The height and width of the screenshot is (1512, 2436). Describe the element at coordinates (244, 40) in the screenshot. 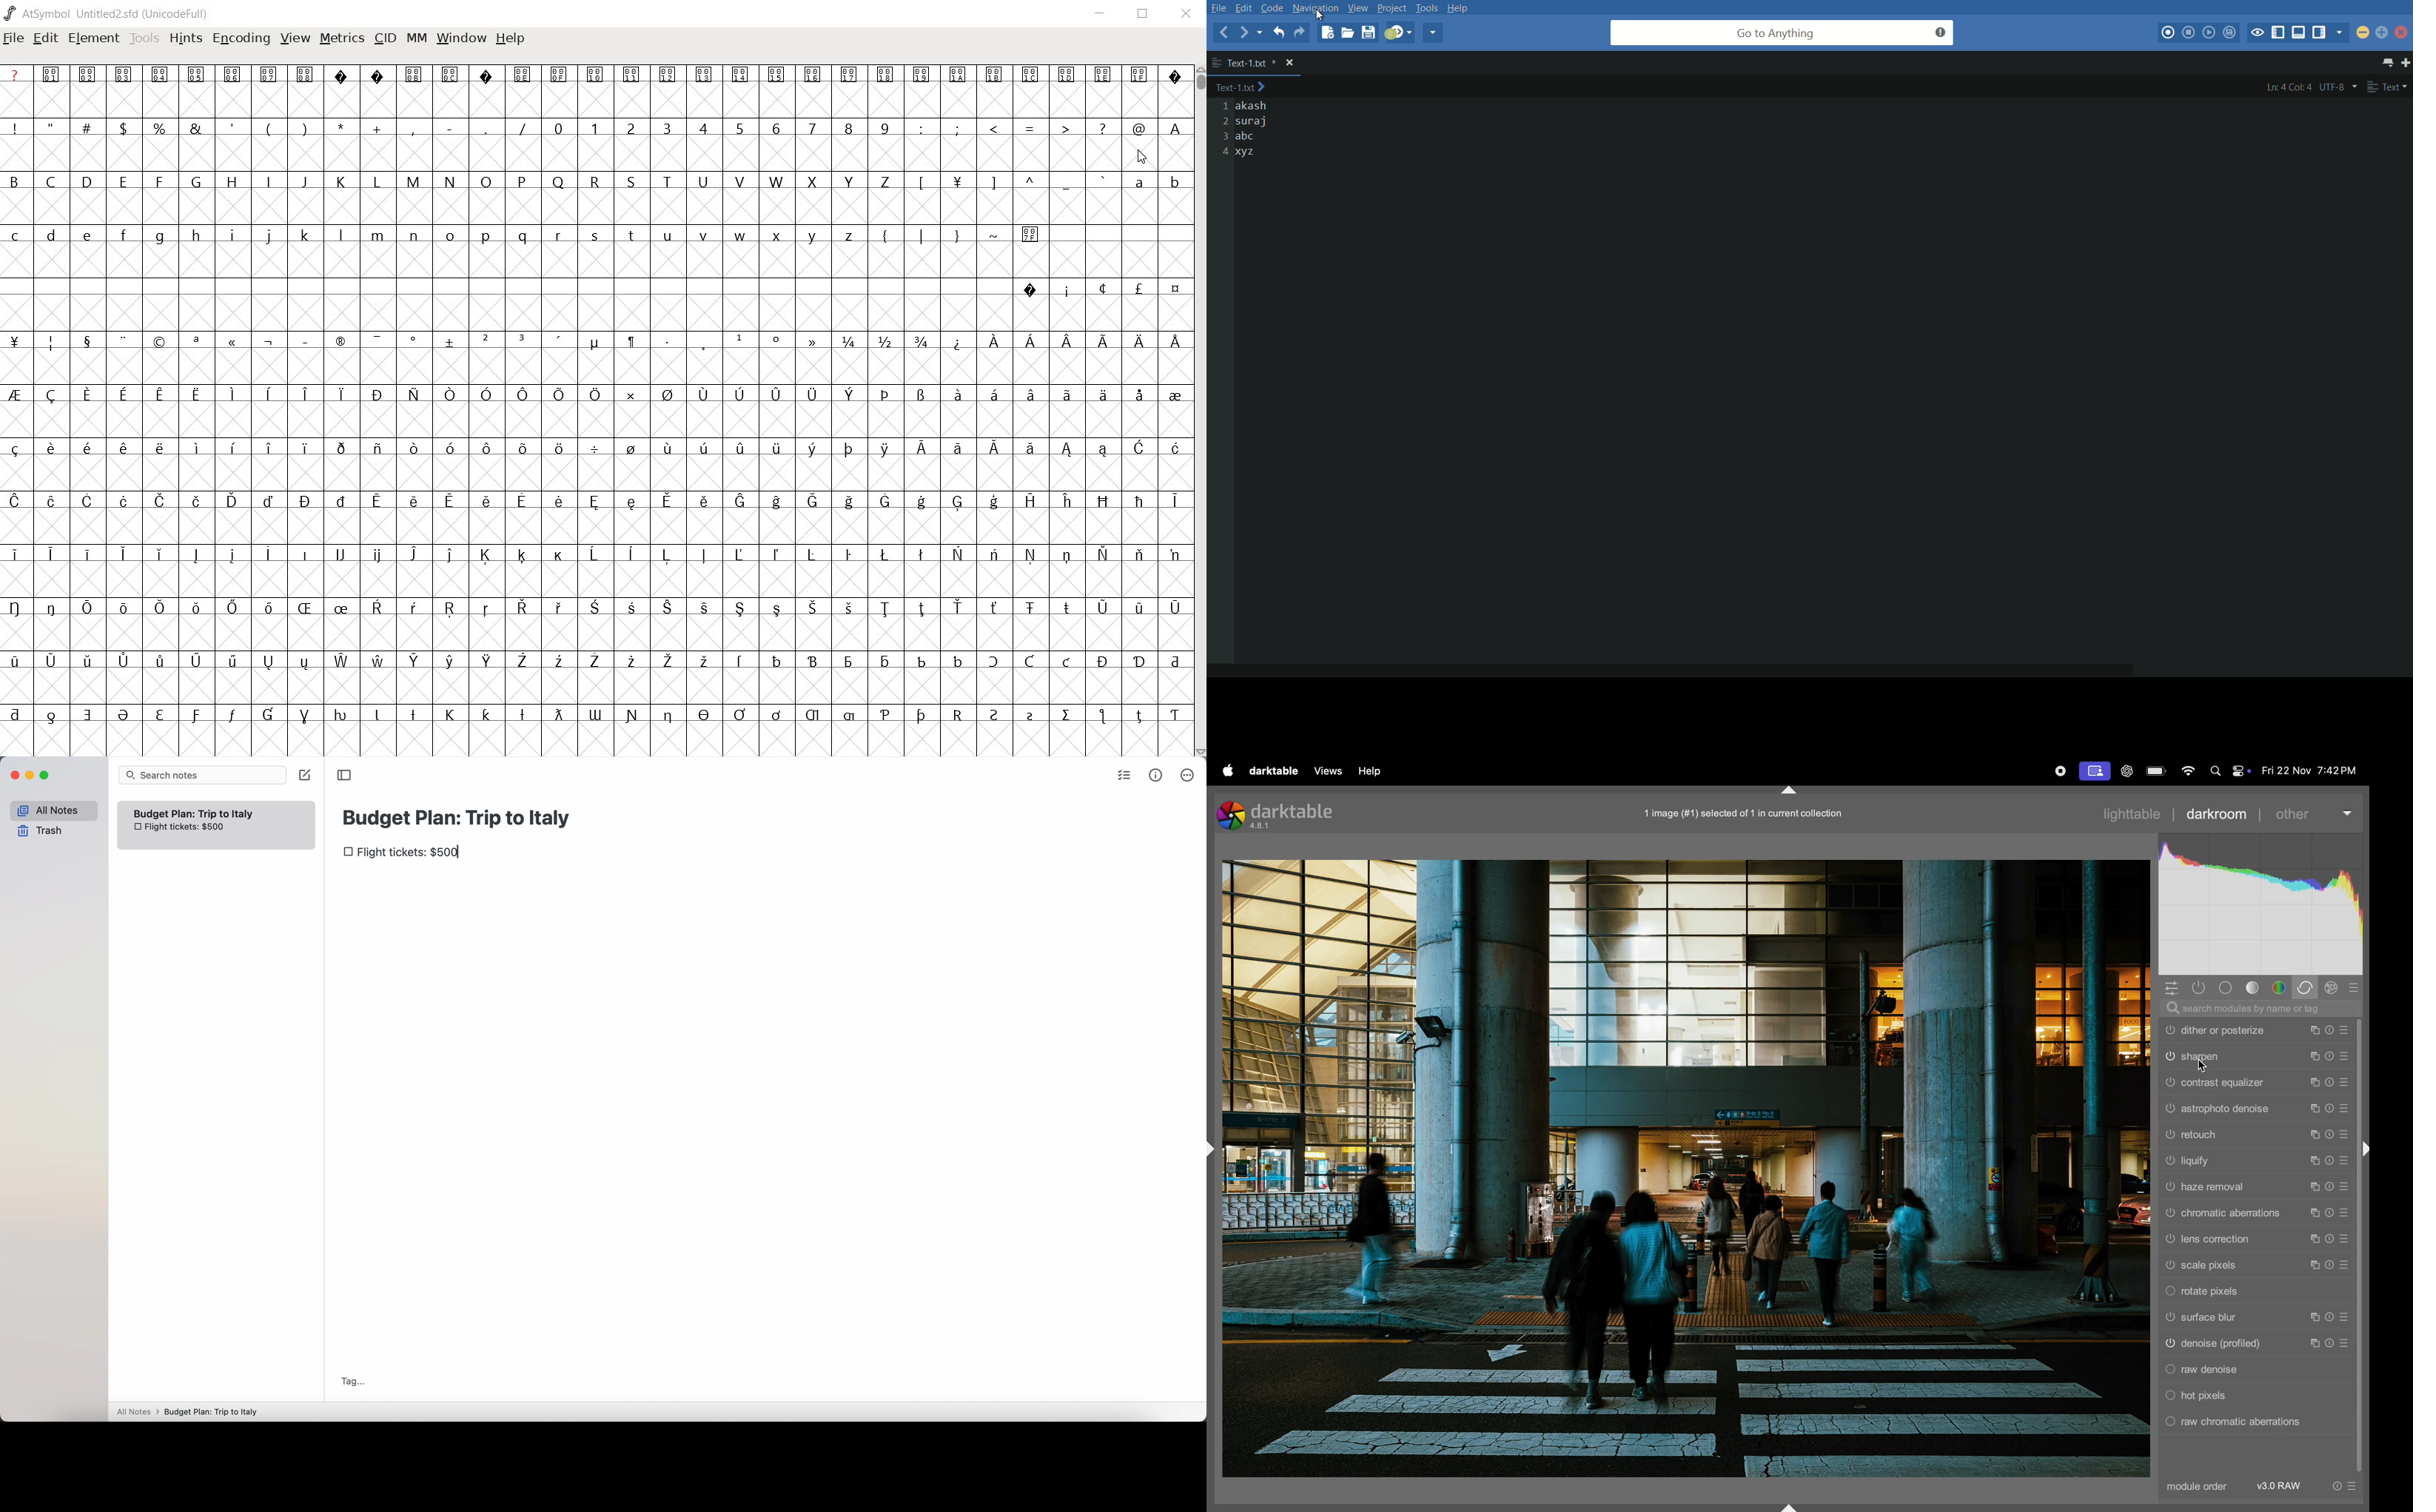

I see `ENCODING` at that location.